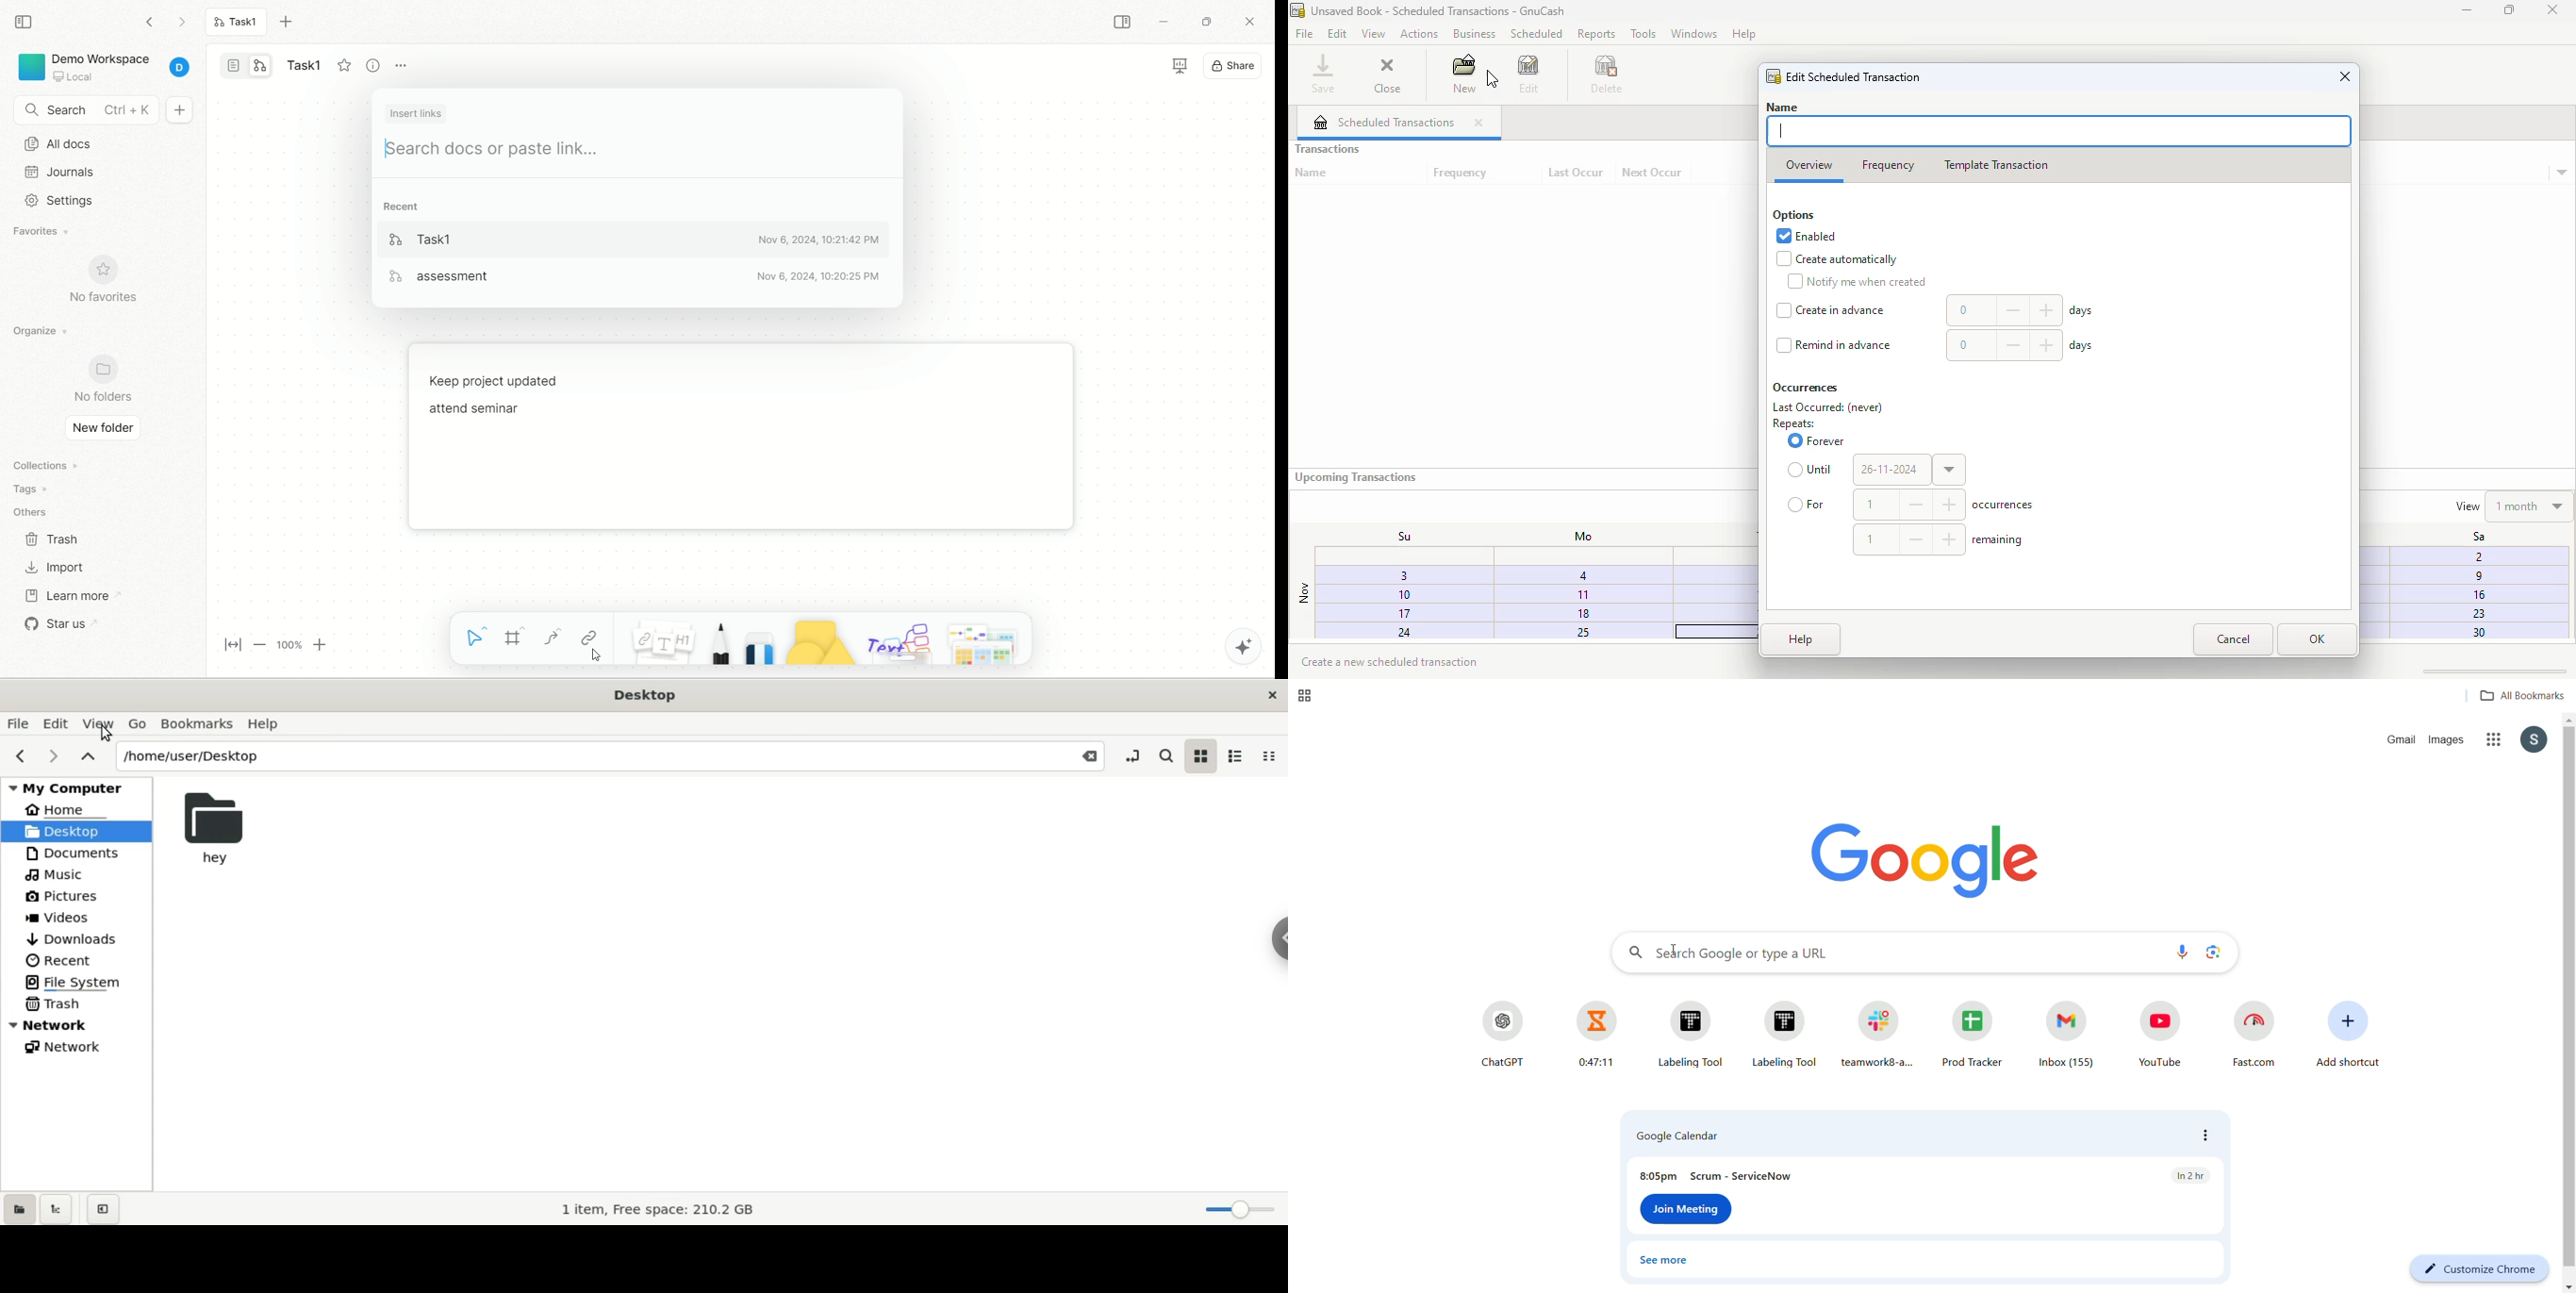 The height and width of the screenshot is (1316, 2576). Describe the element at coordinates (1297, 9) in the screenshot. I see `logo` at that location.